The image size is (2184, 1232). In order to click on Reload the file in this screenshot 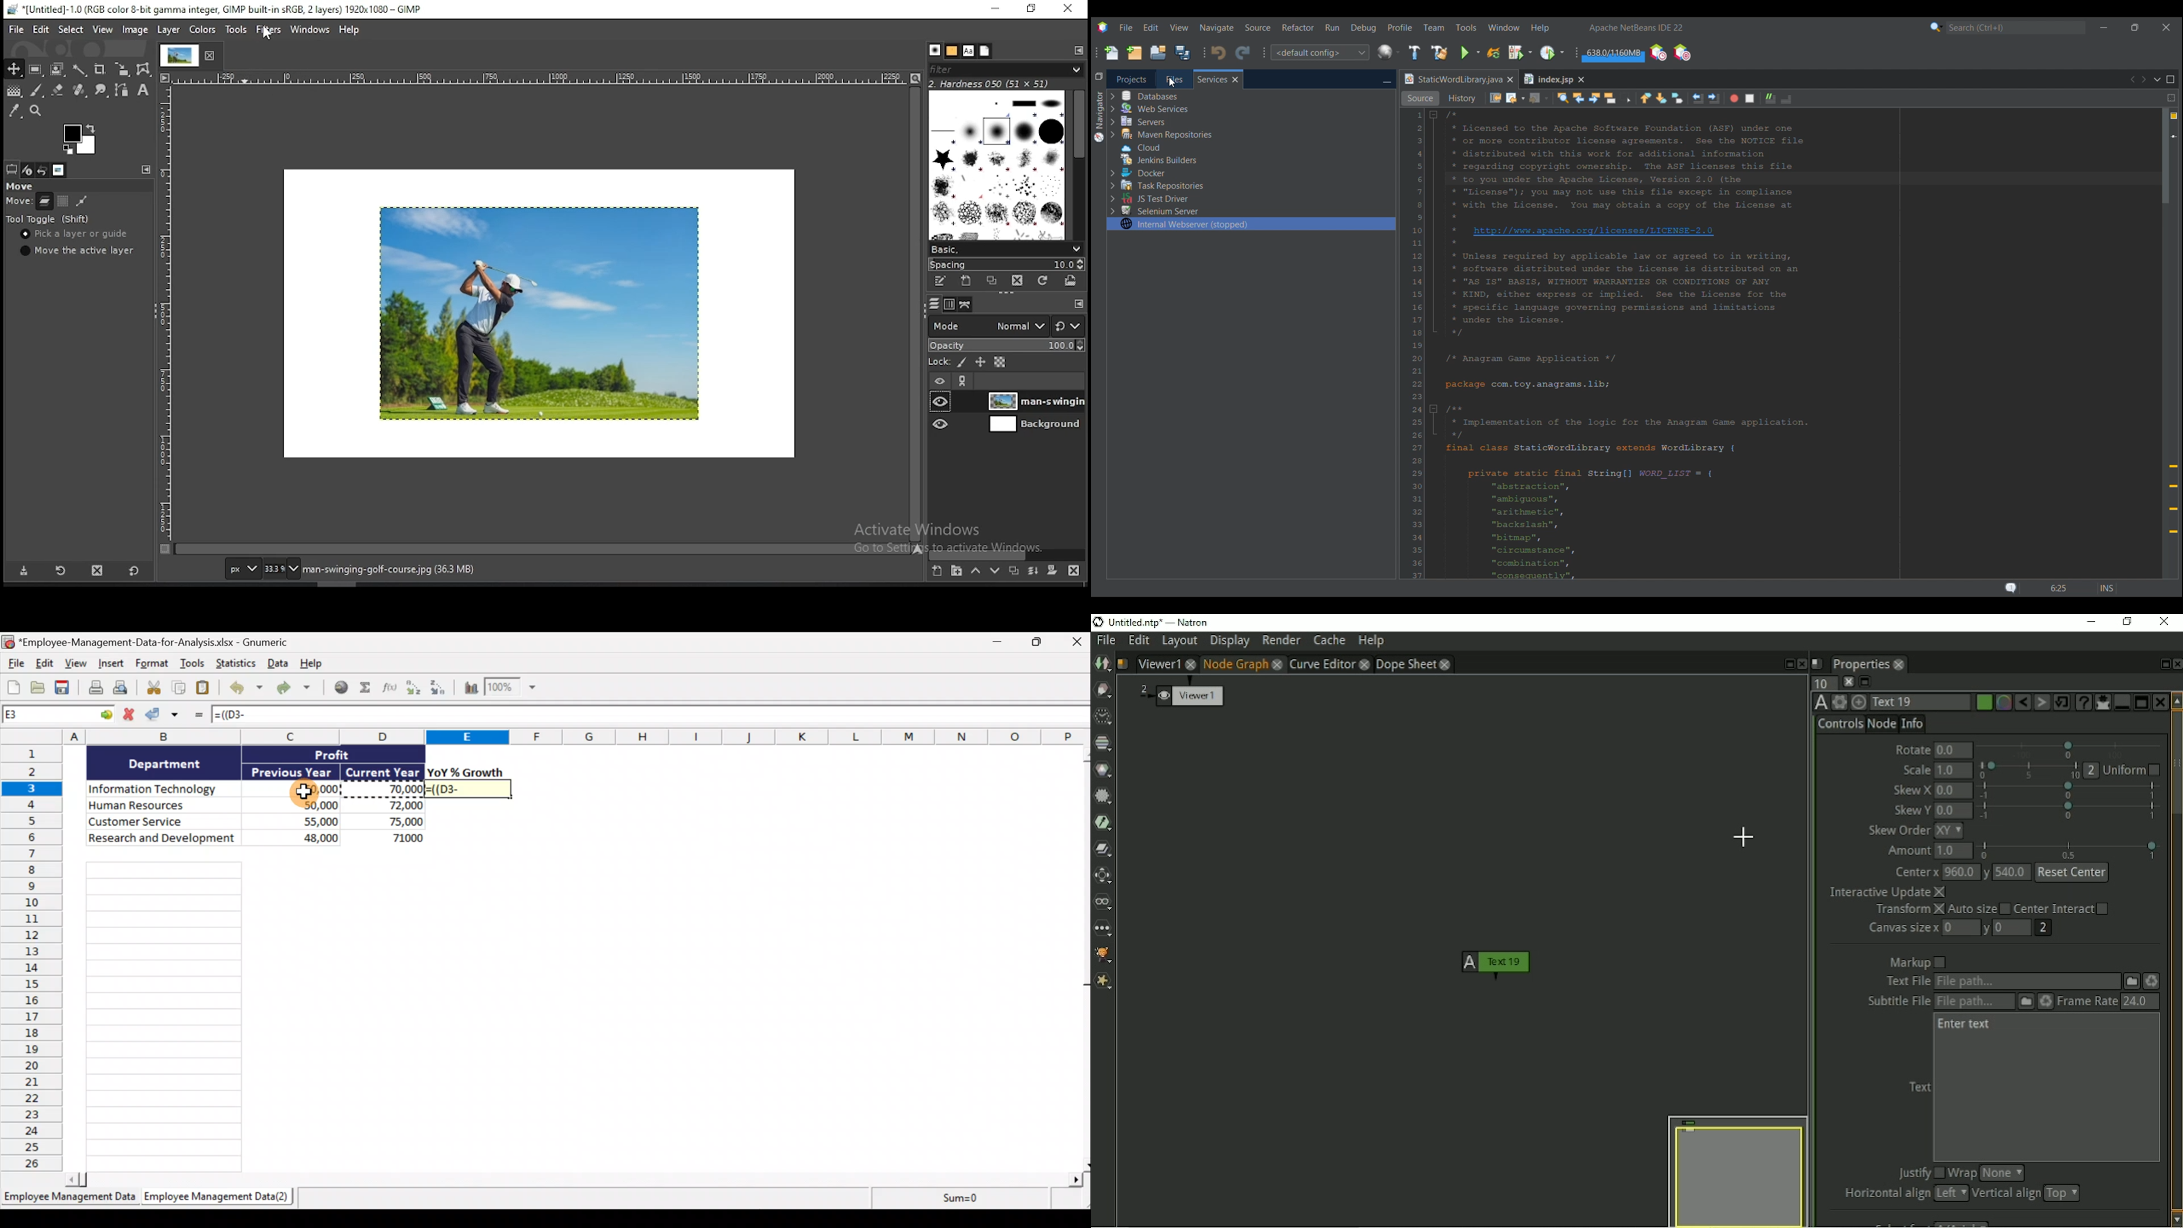, I will do `click(2155, 982)`.